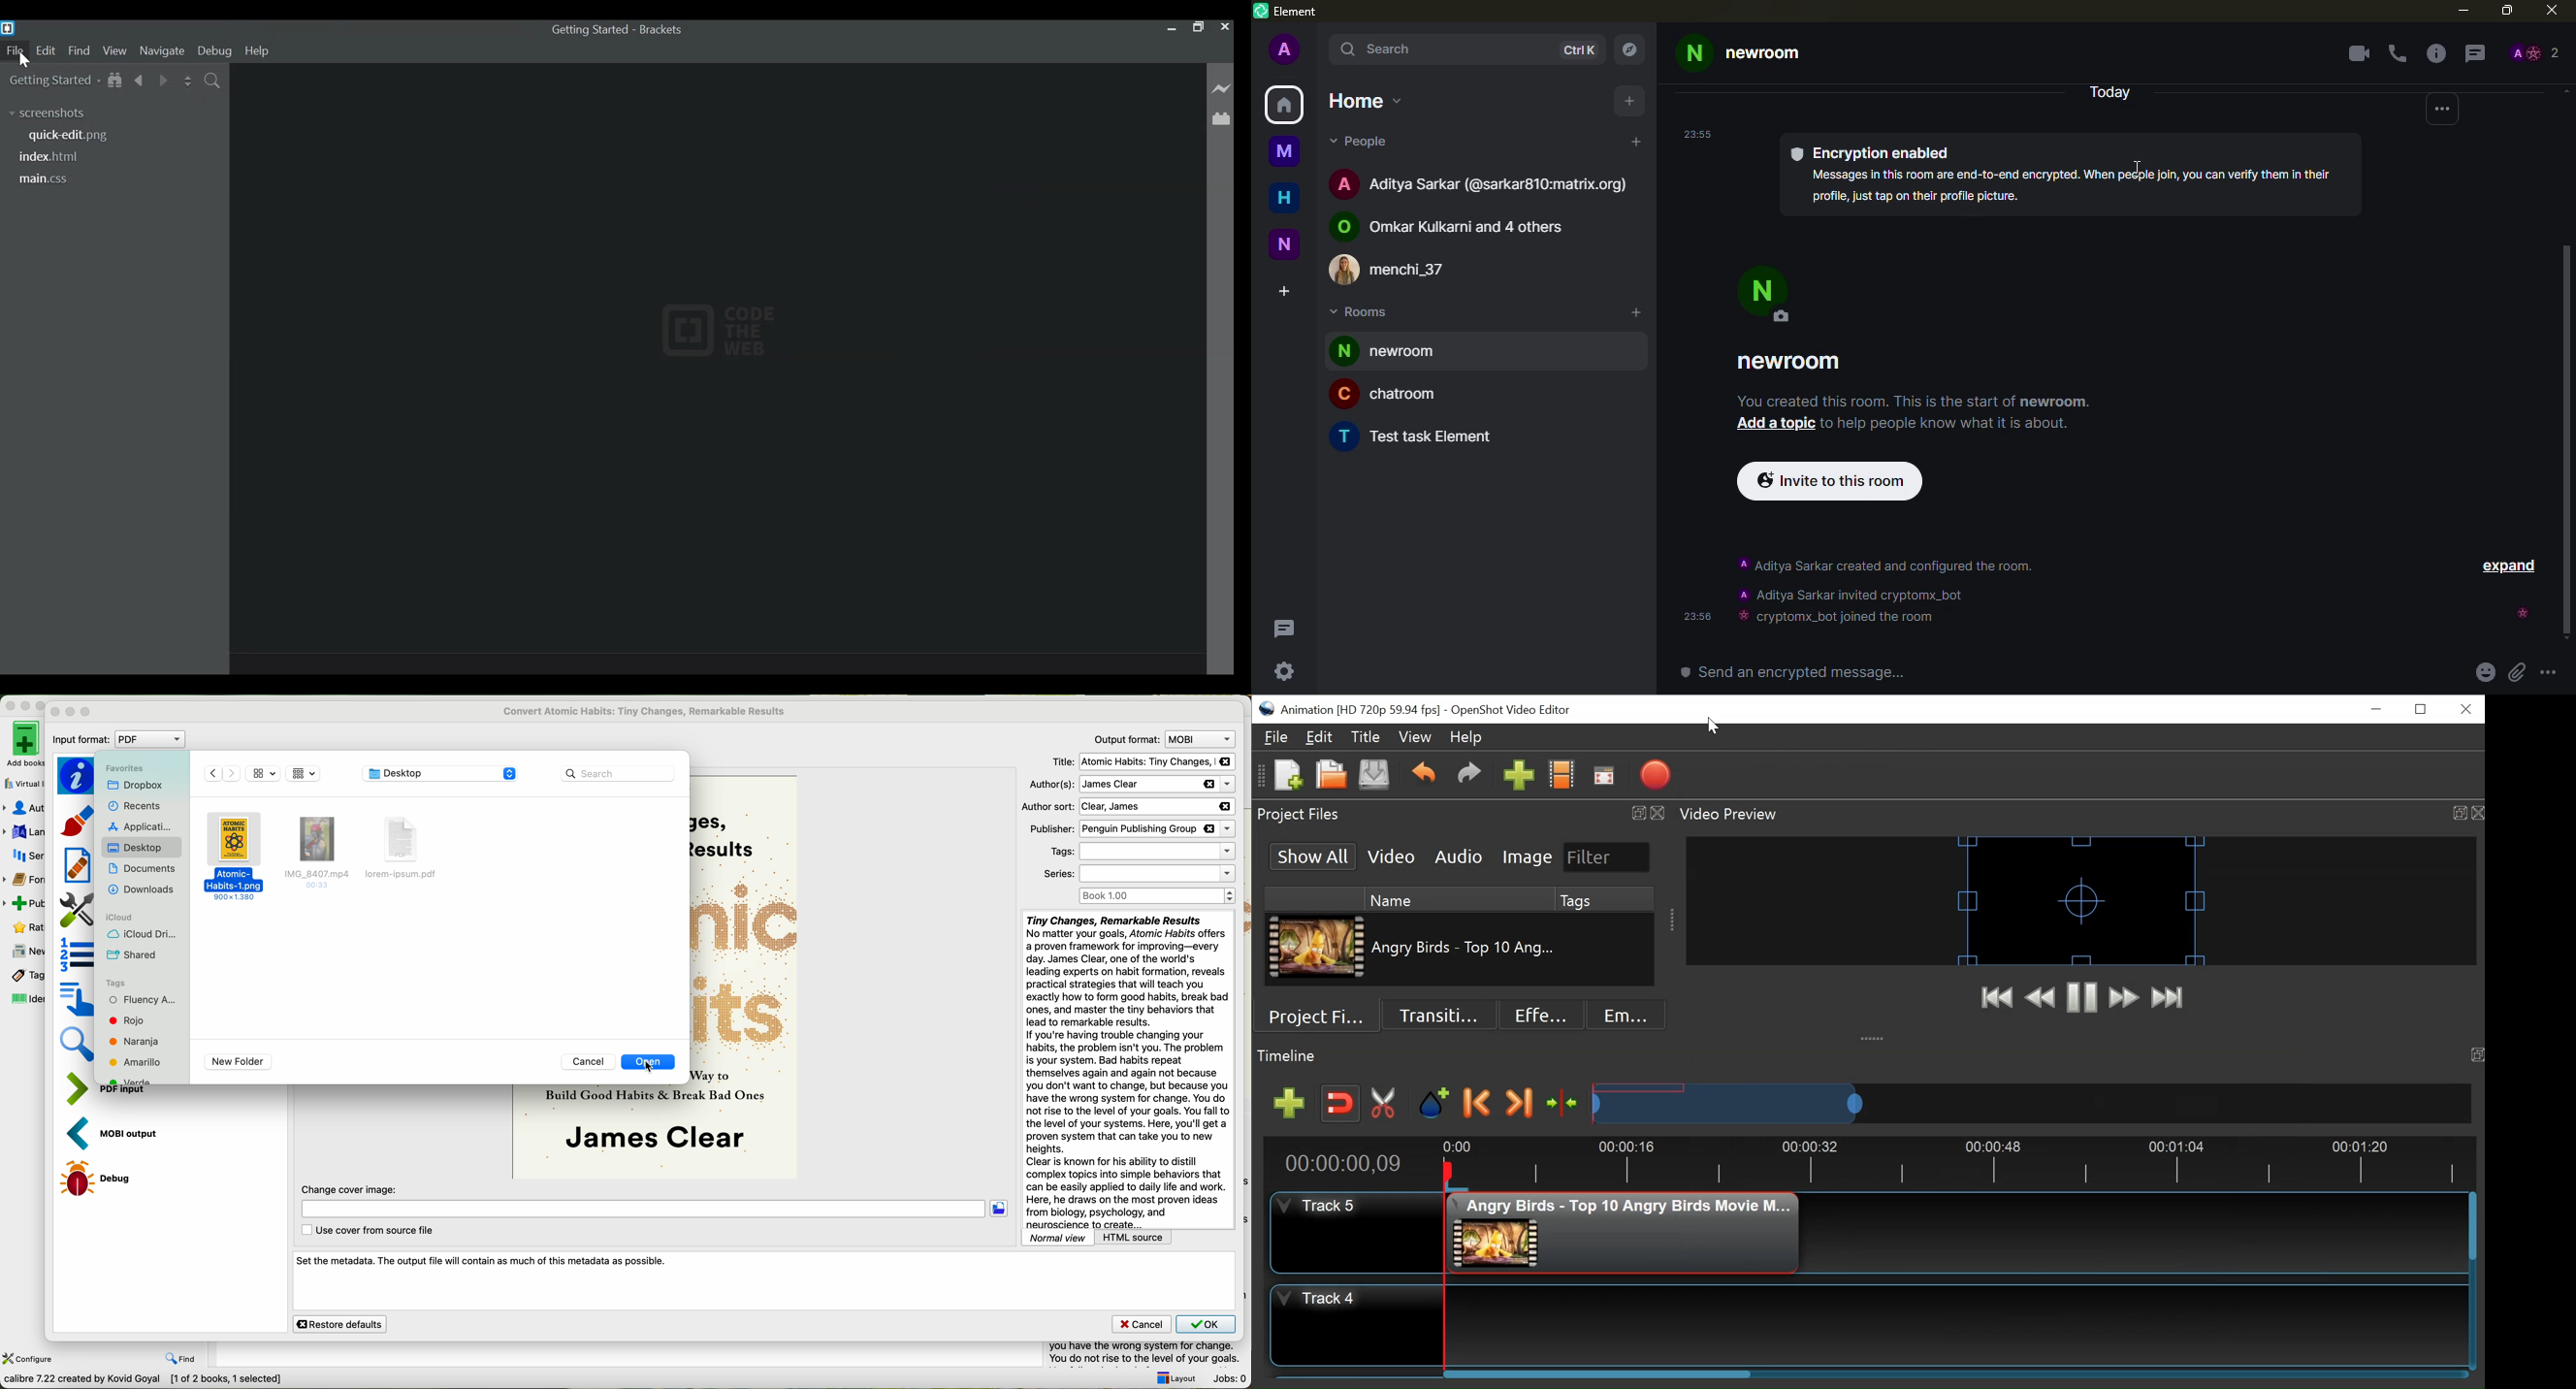  I want to click on table of contents, so click(76, 998).